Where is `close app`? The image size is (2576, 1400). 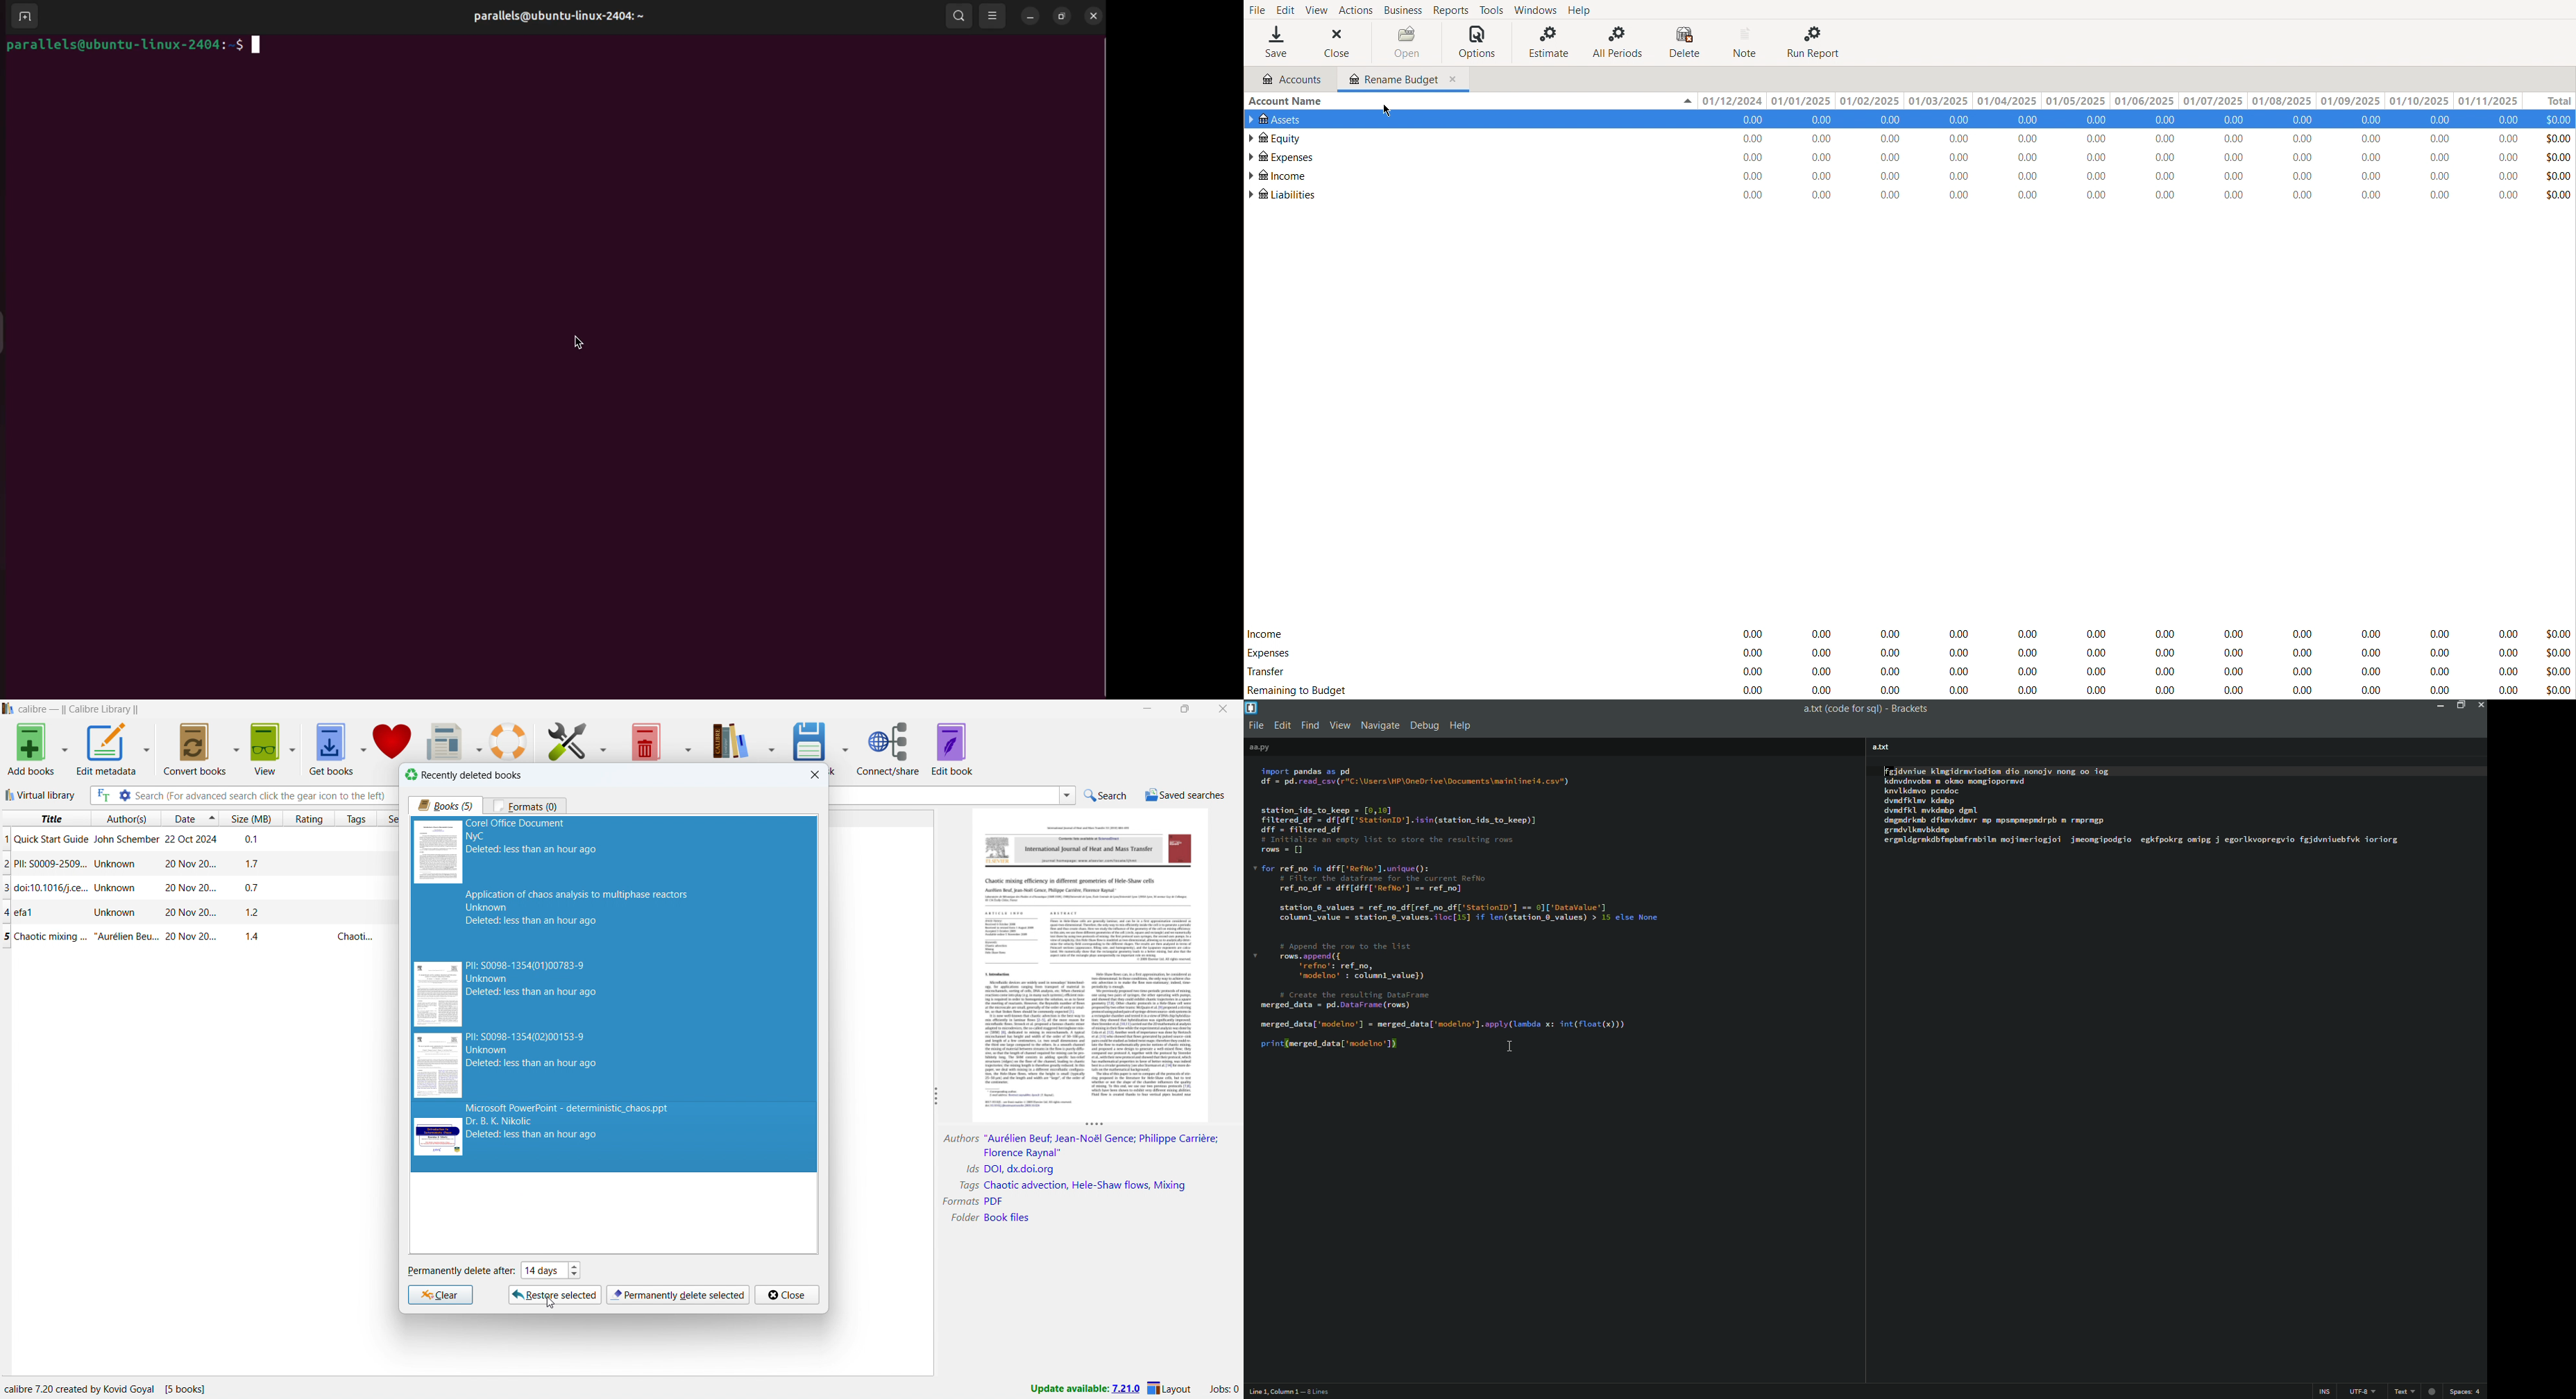
close app is located at coordinates (2479, 707).